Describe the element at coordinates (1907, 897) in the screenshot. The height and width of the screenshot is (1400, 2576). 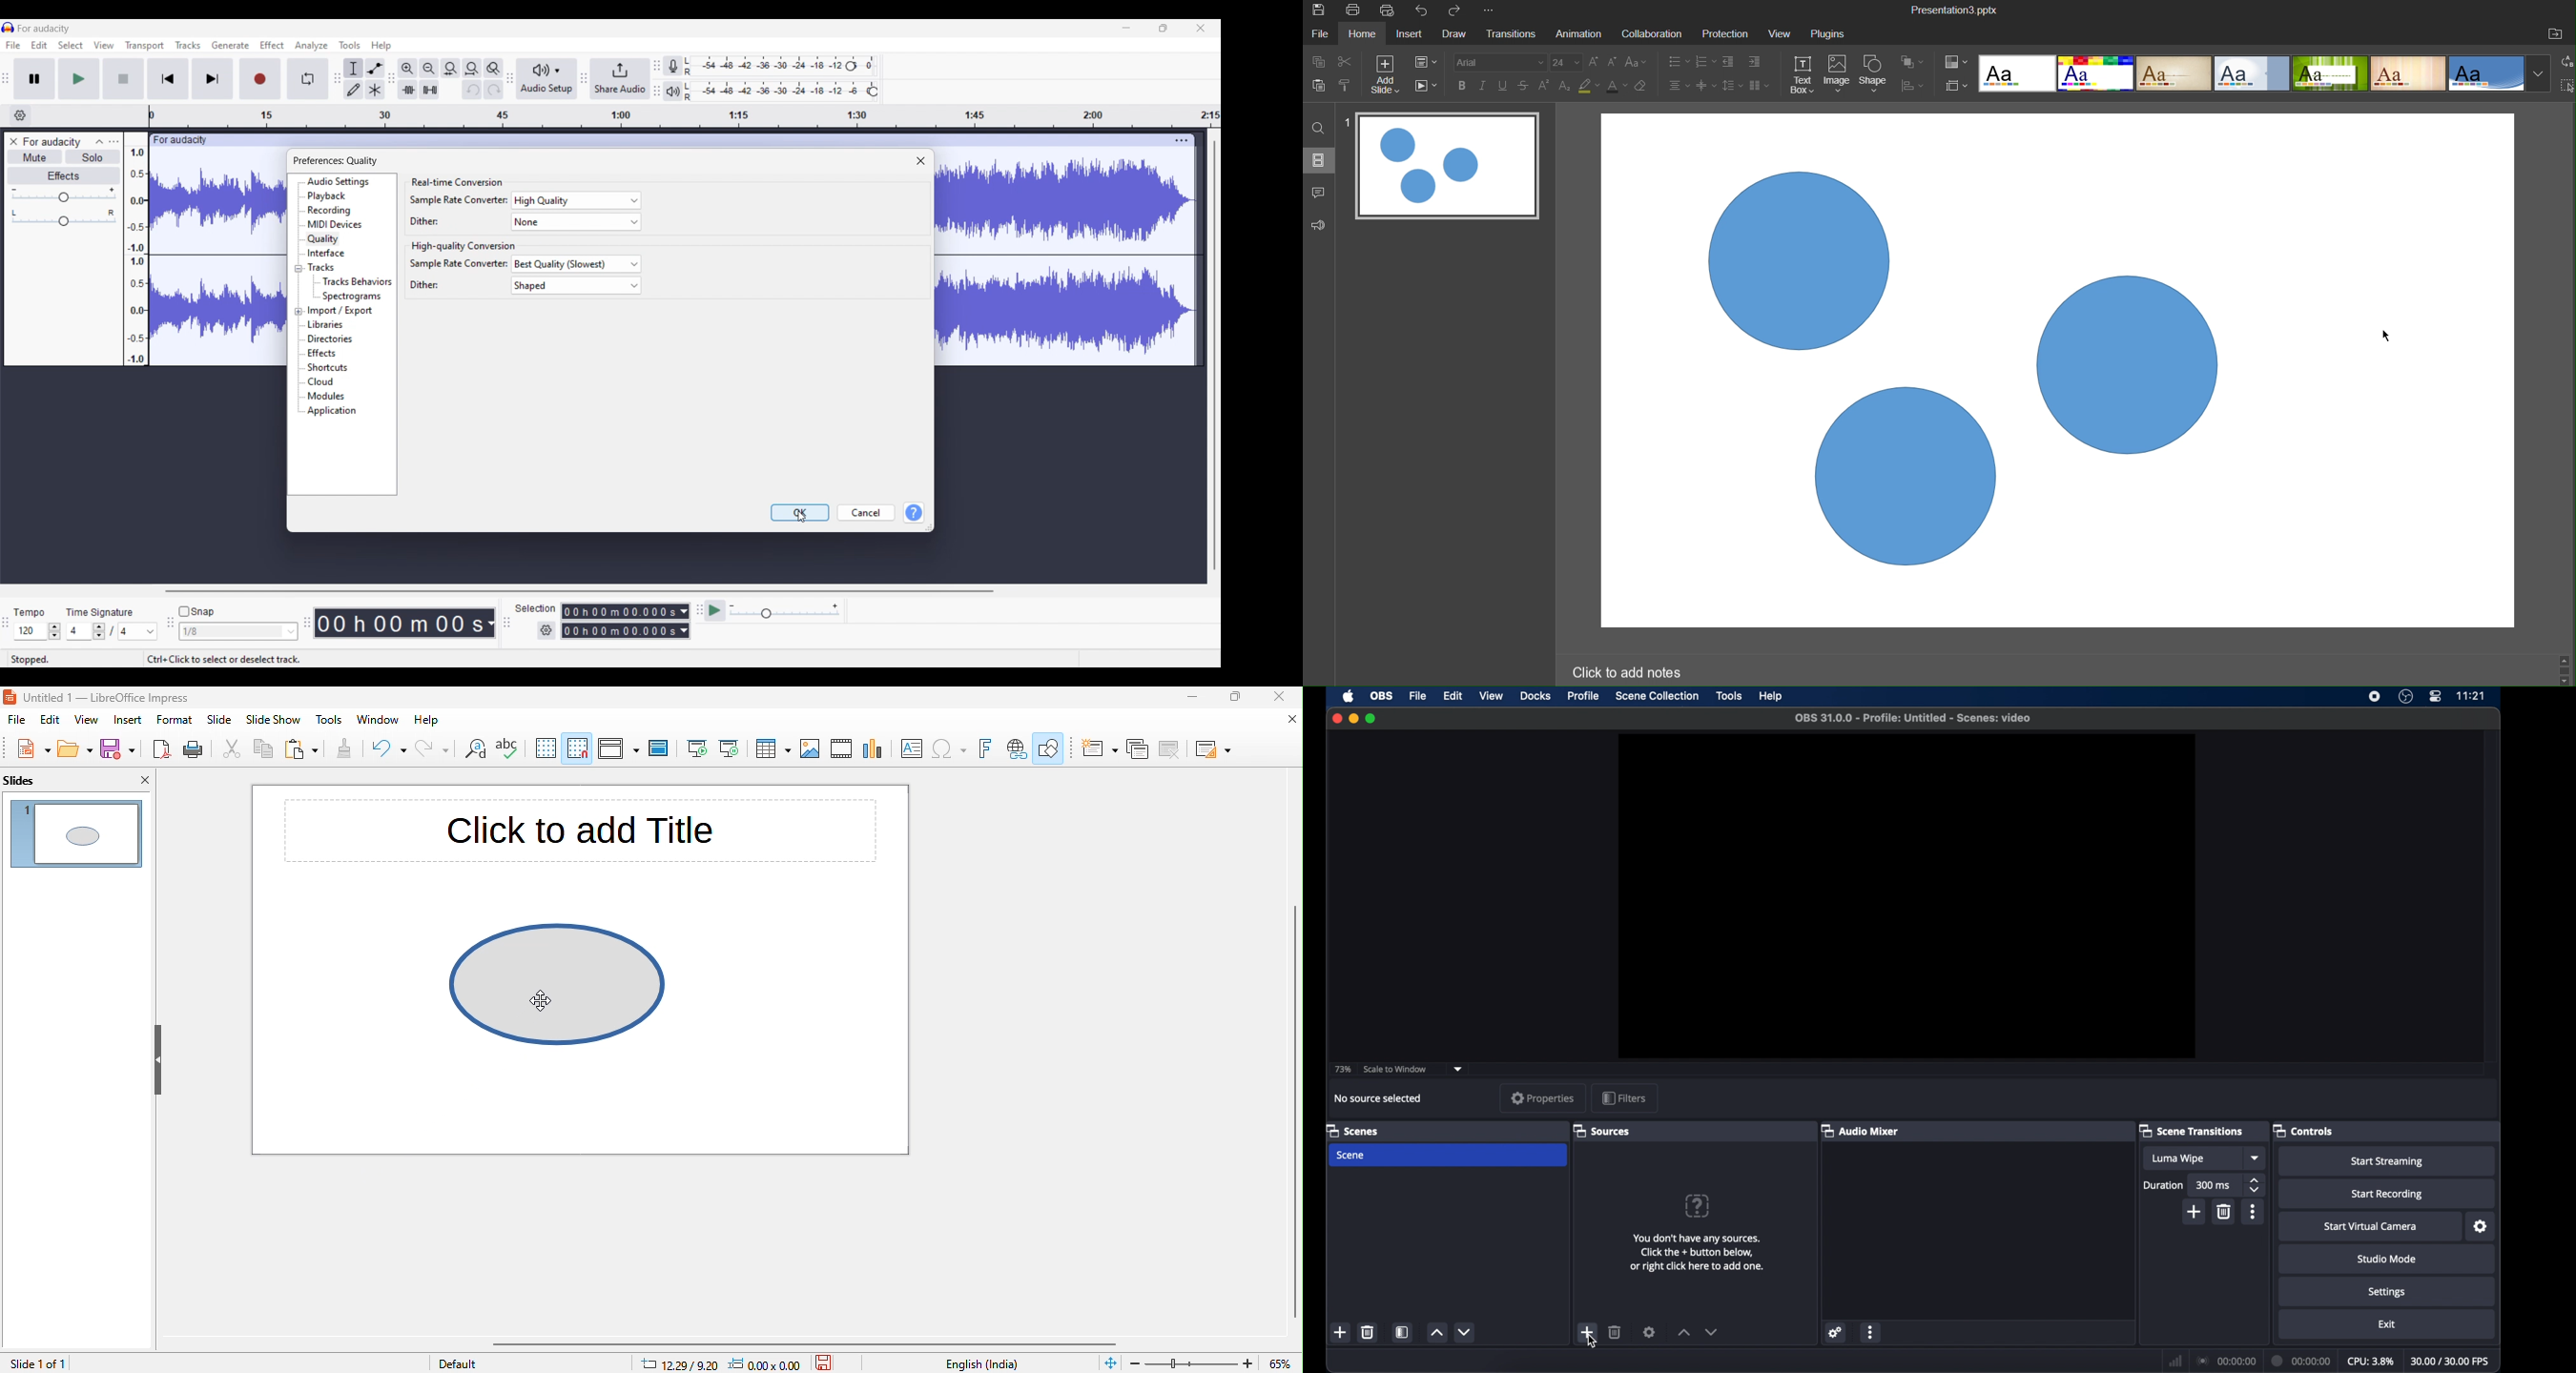
I see `preview` at that location.